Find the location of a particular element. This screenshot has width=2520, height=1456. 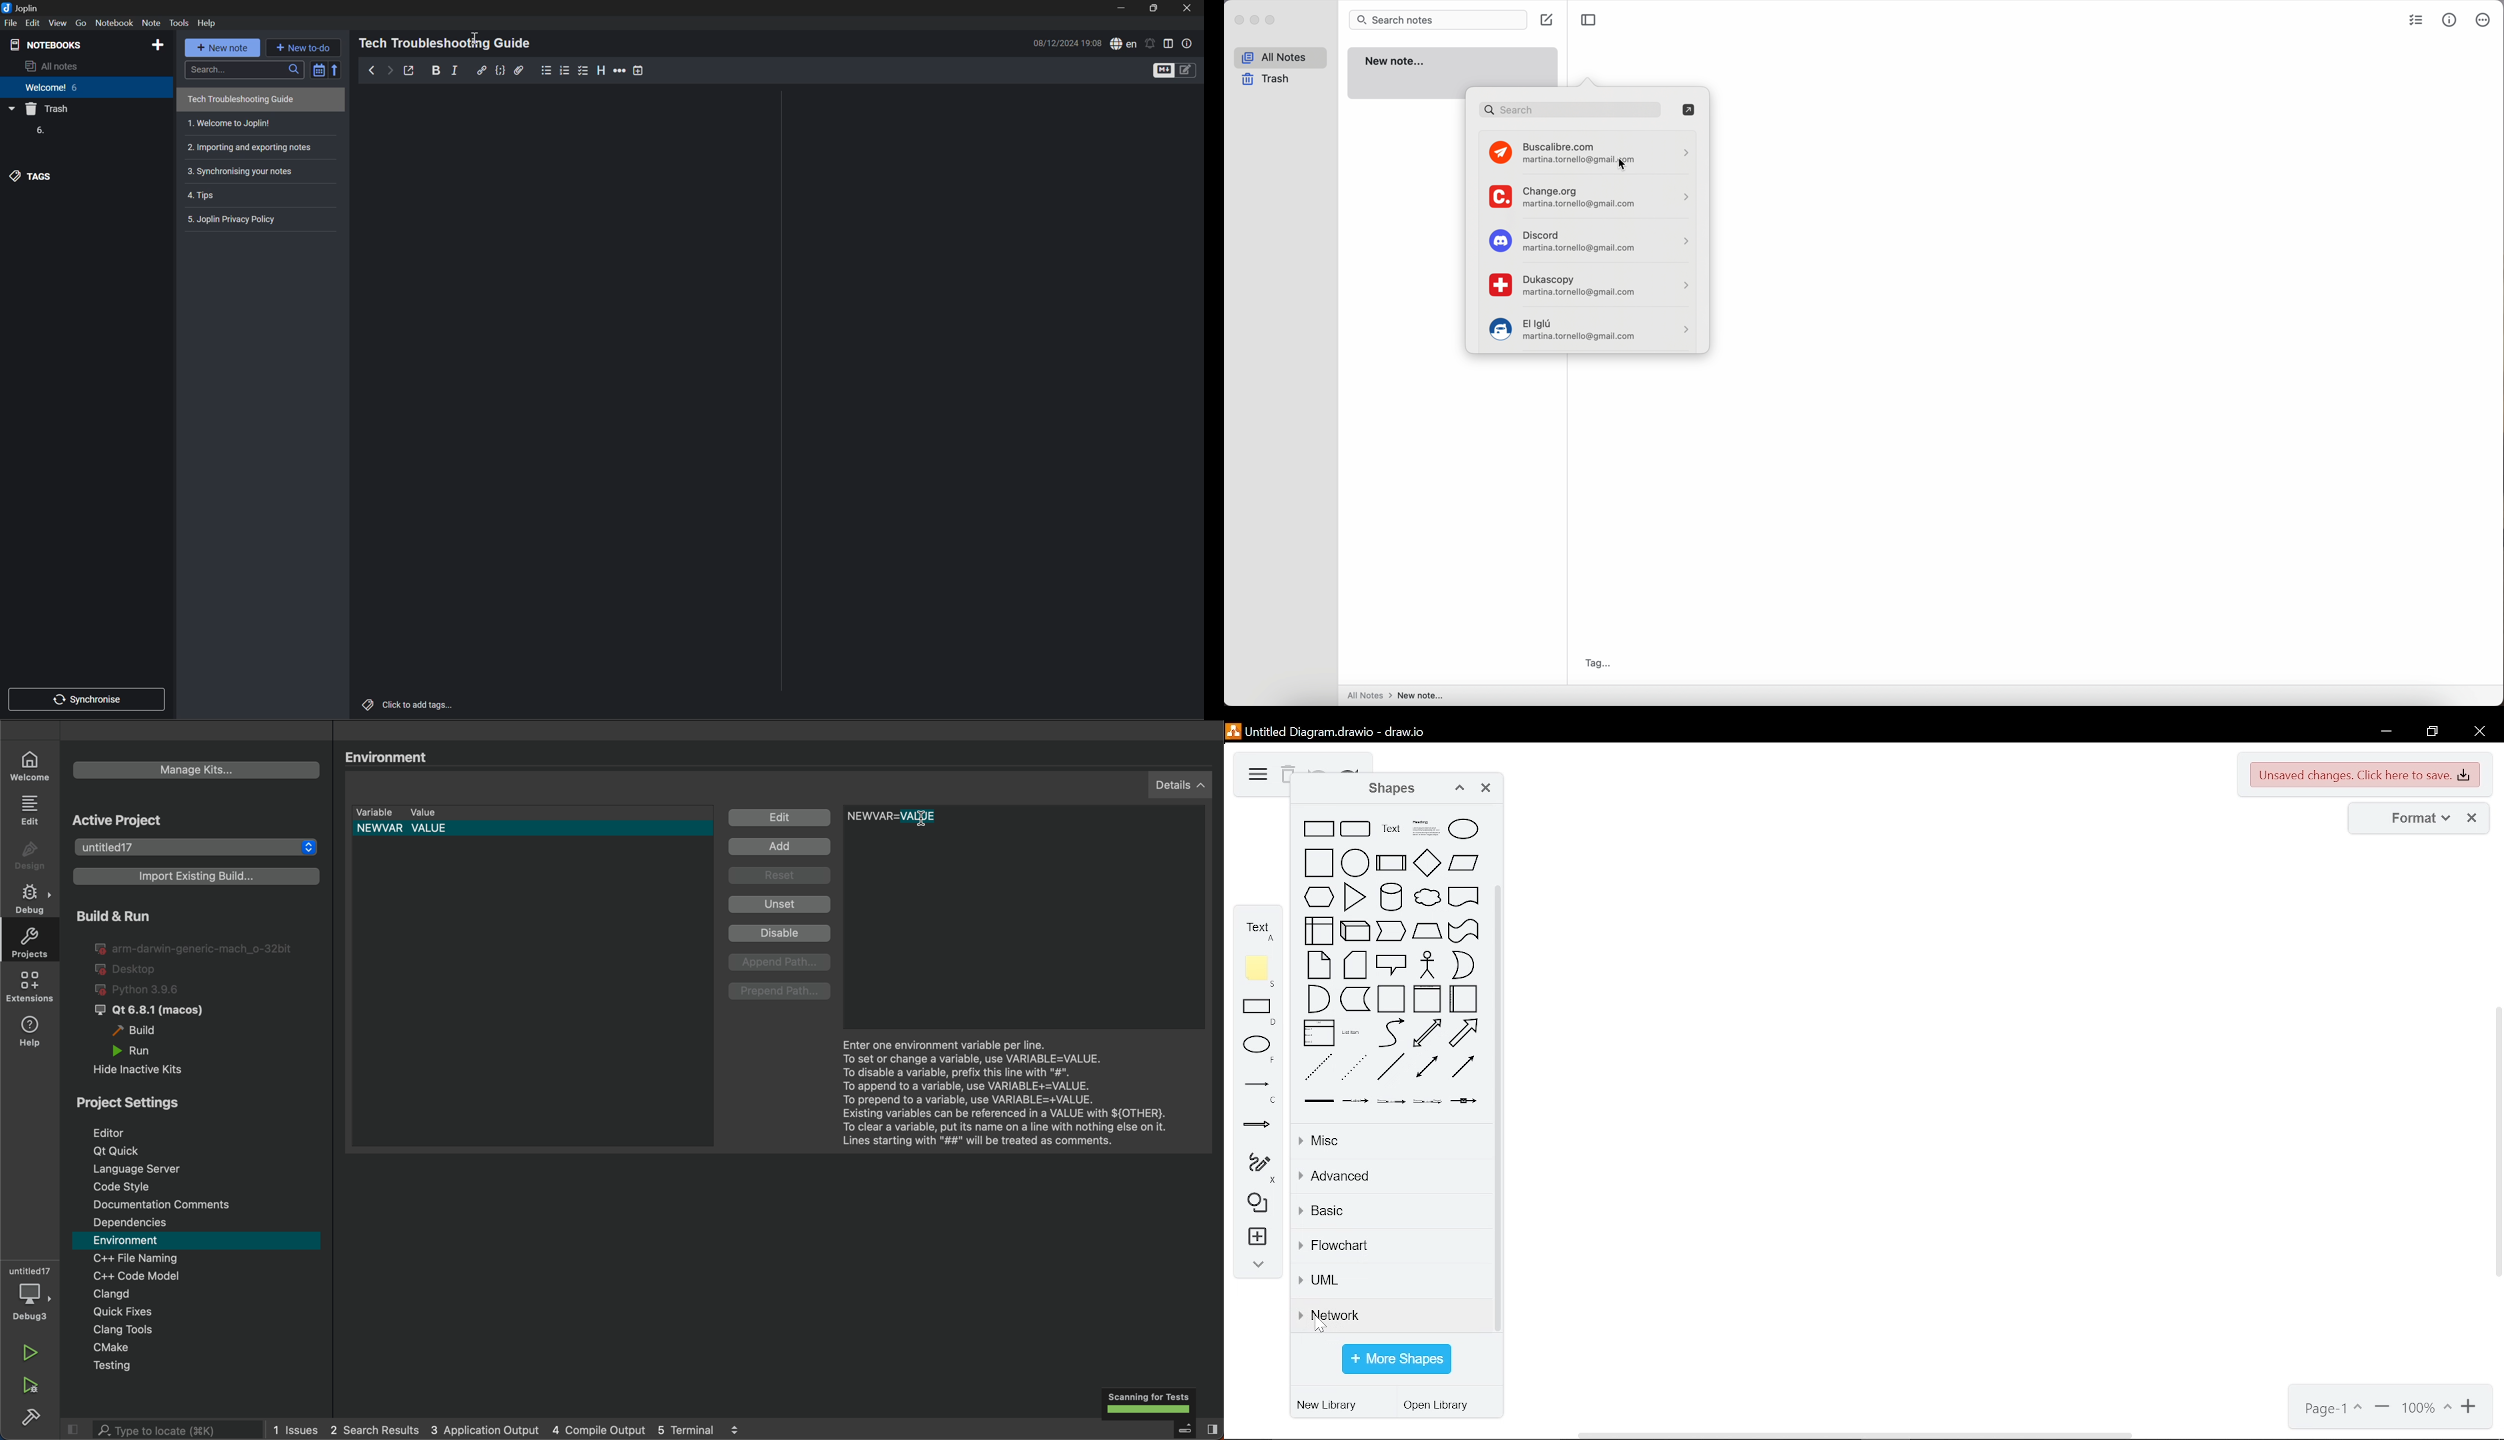

edit is located at coordinates (33, 809).